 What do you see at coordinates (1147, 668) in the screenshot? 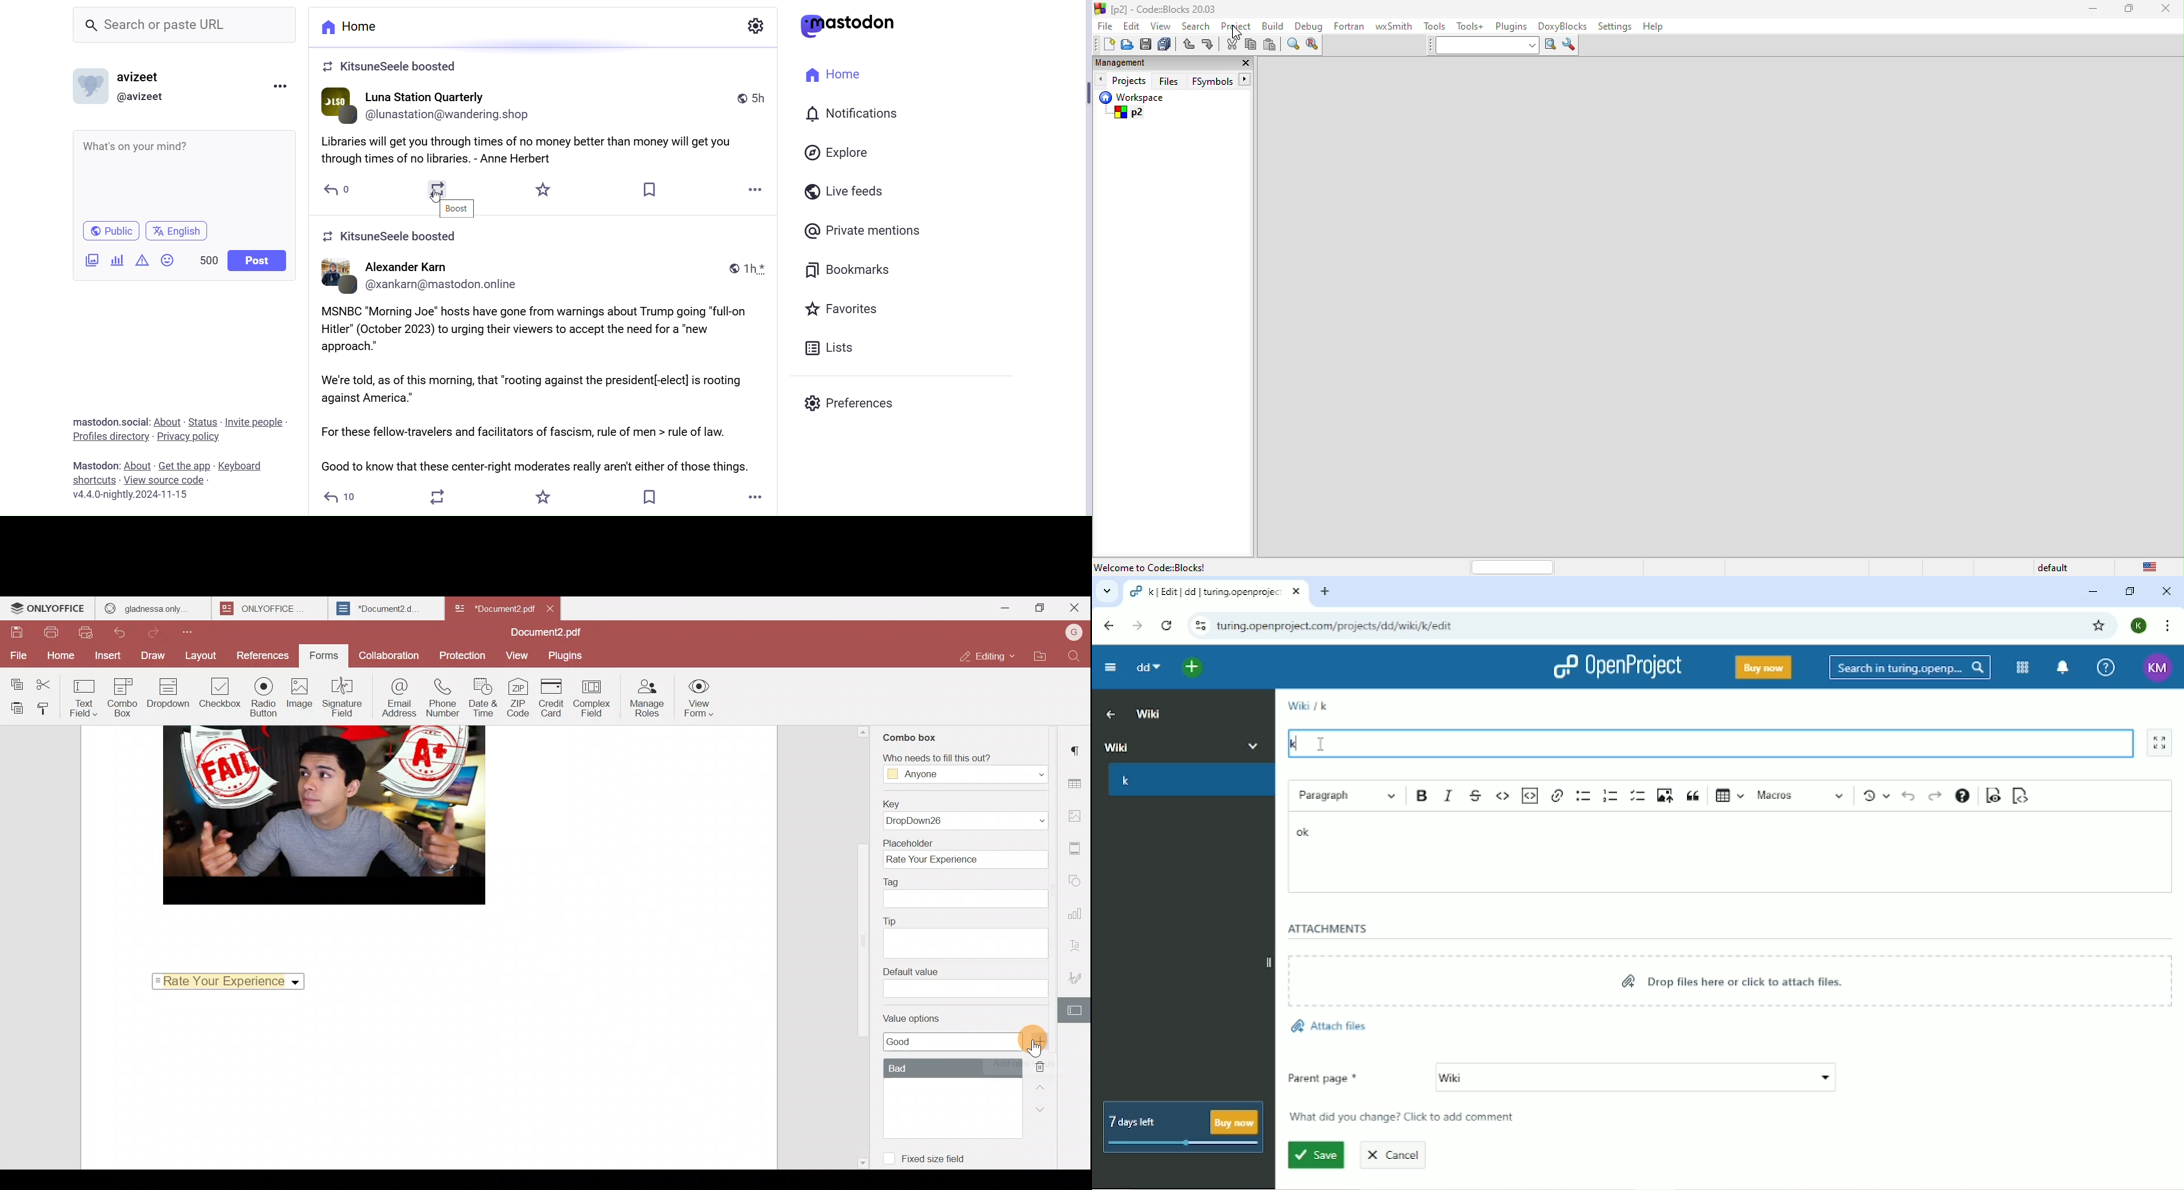
I see `dd` at bounding box center [1147, 668].